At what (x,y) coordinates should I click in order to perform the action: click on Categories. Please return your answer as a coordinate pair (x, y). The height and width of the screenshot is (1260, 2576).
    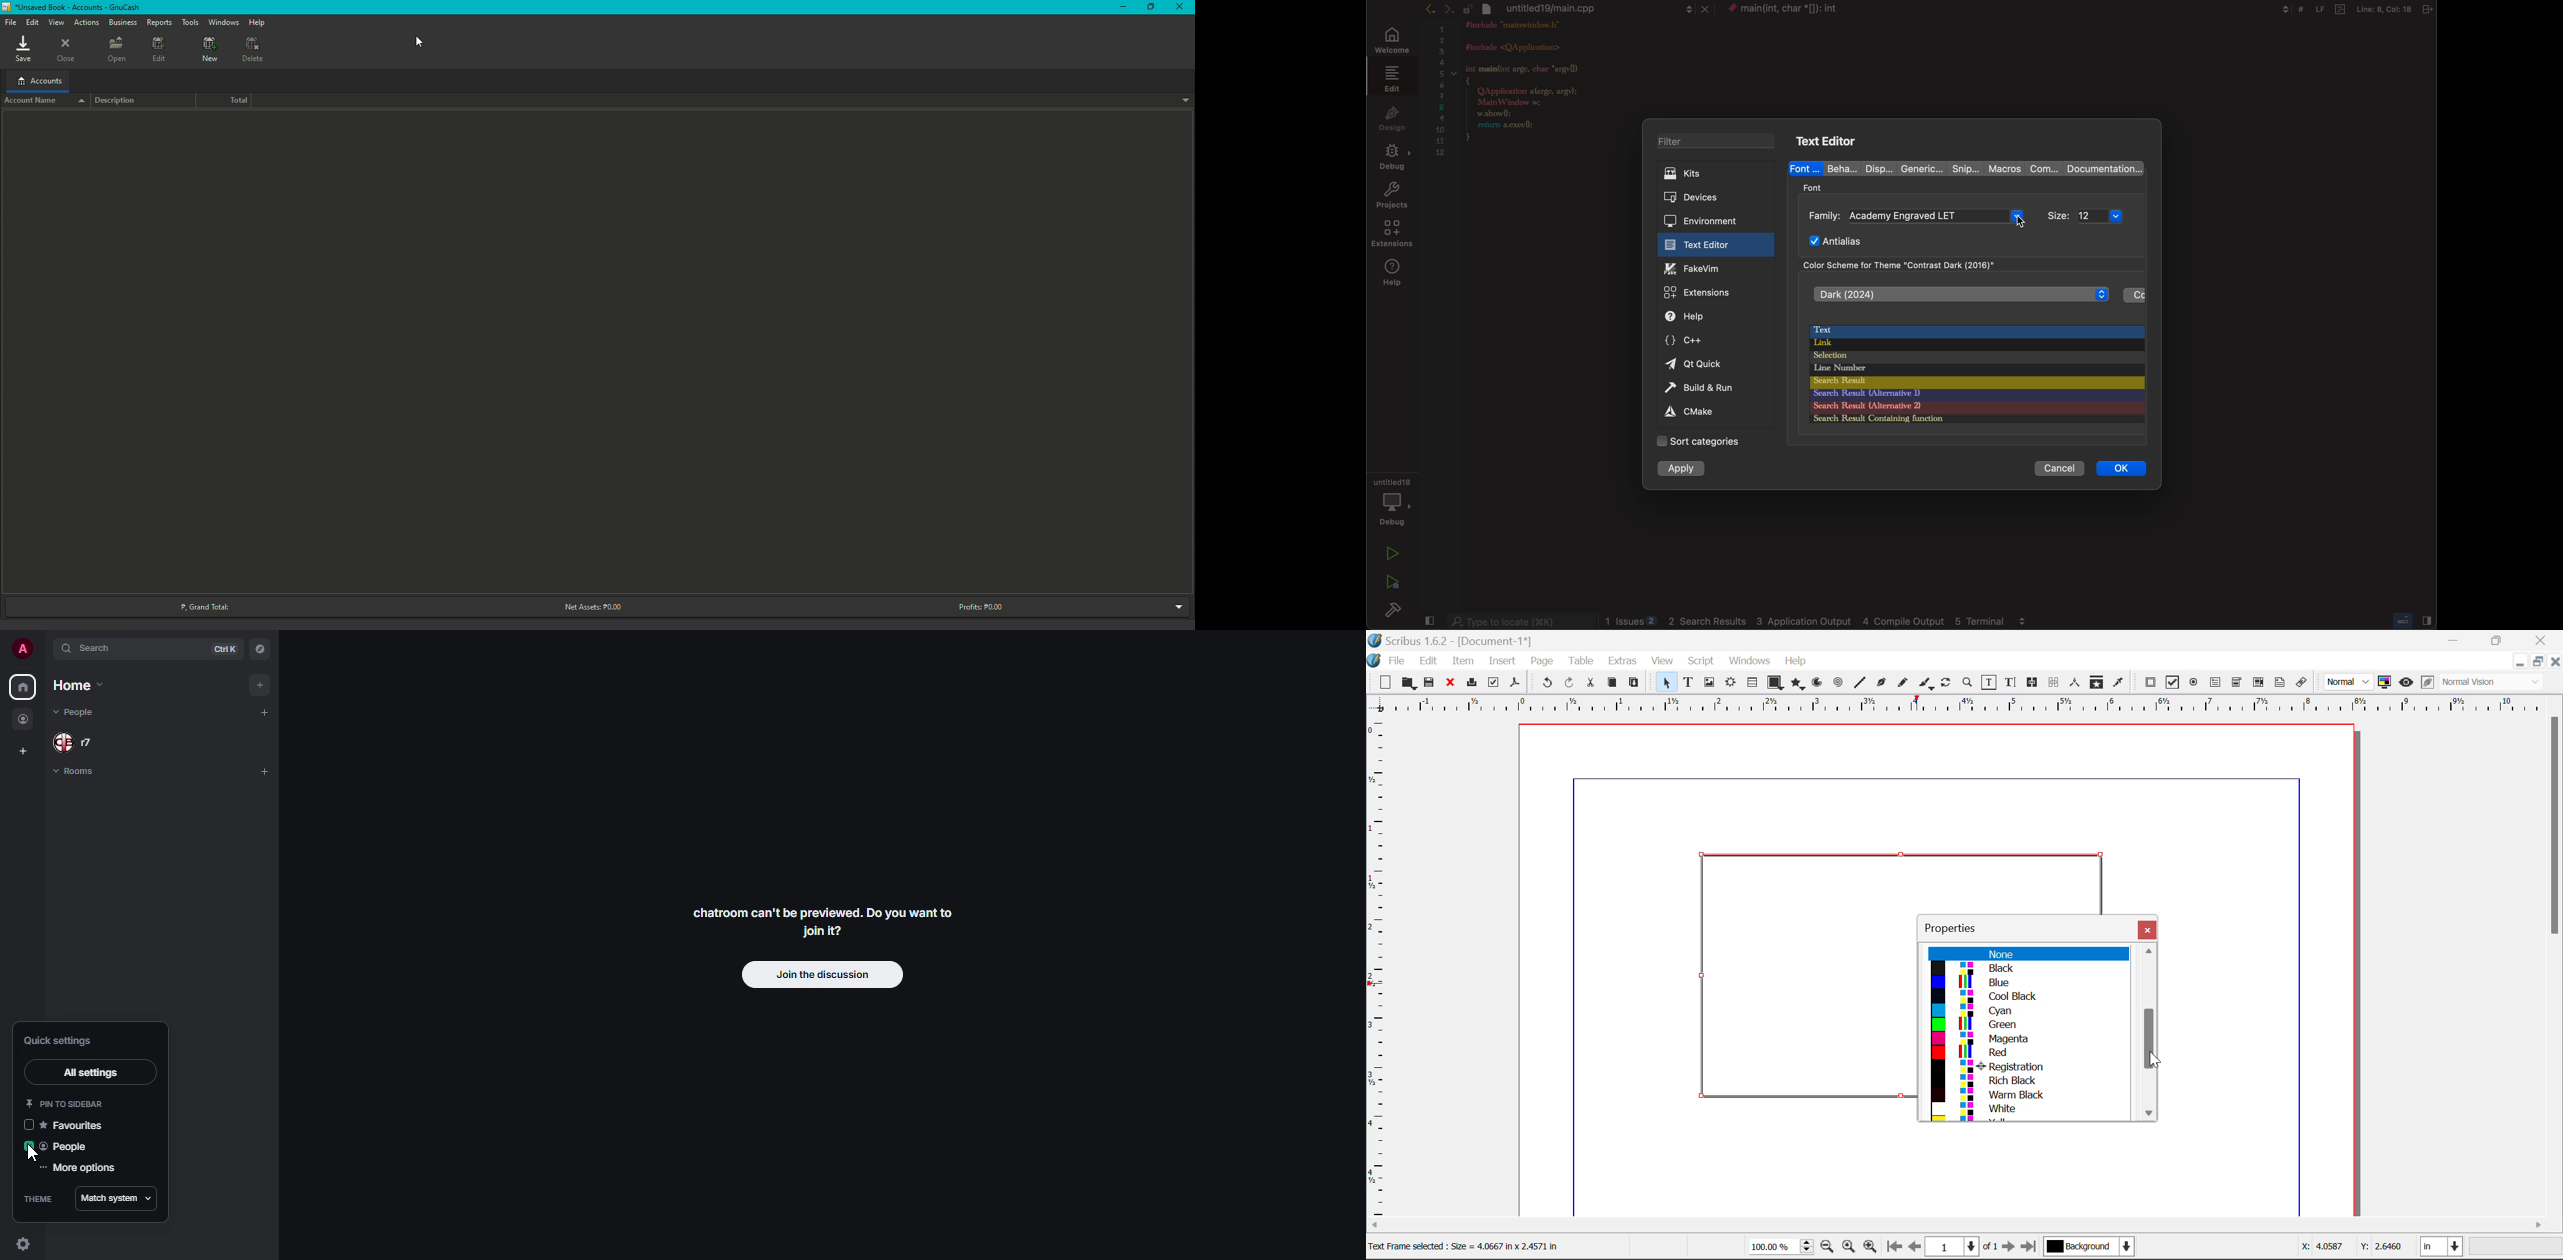
    Looking at the image, I should click on (1706, 442).